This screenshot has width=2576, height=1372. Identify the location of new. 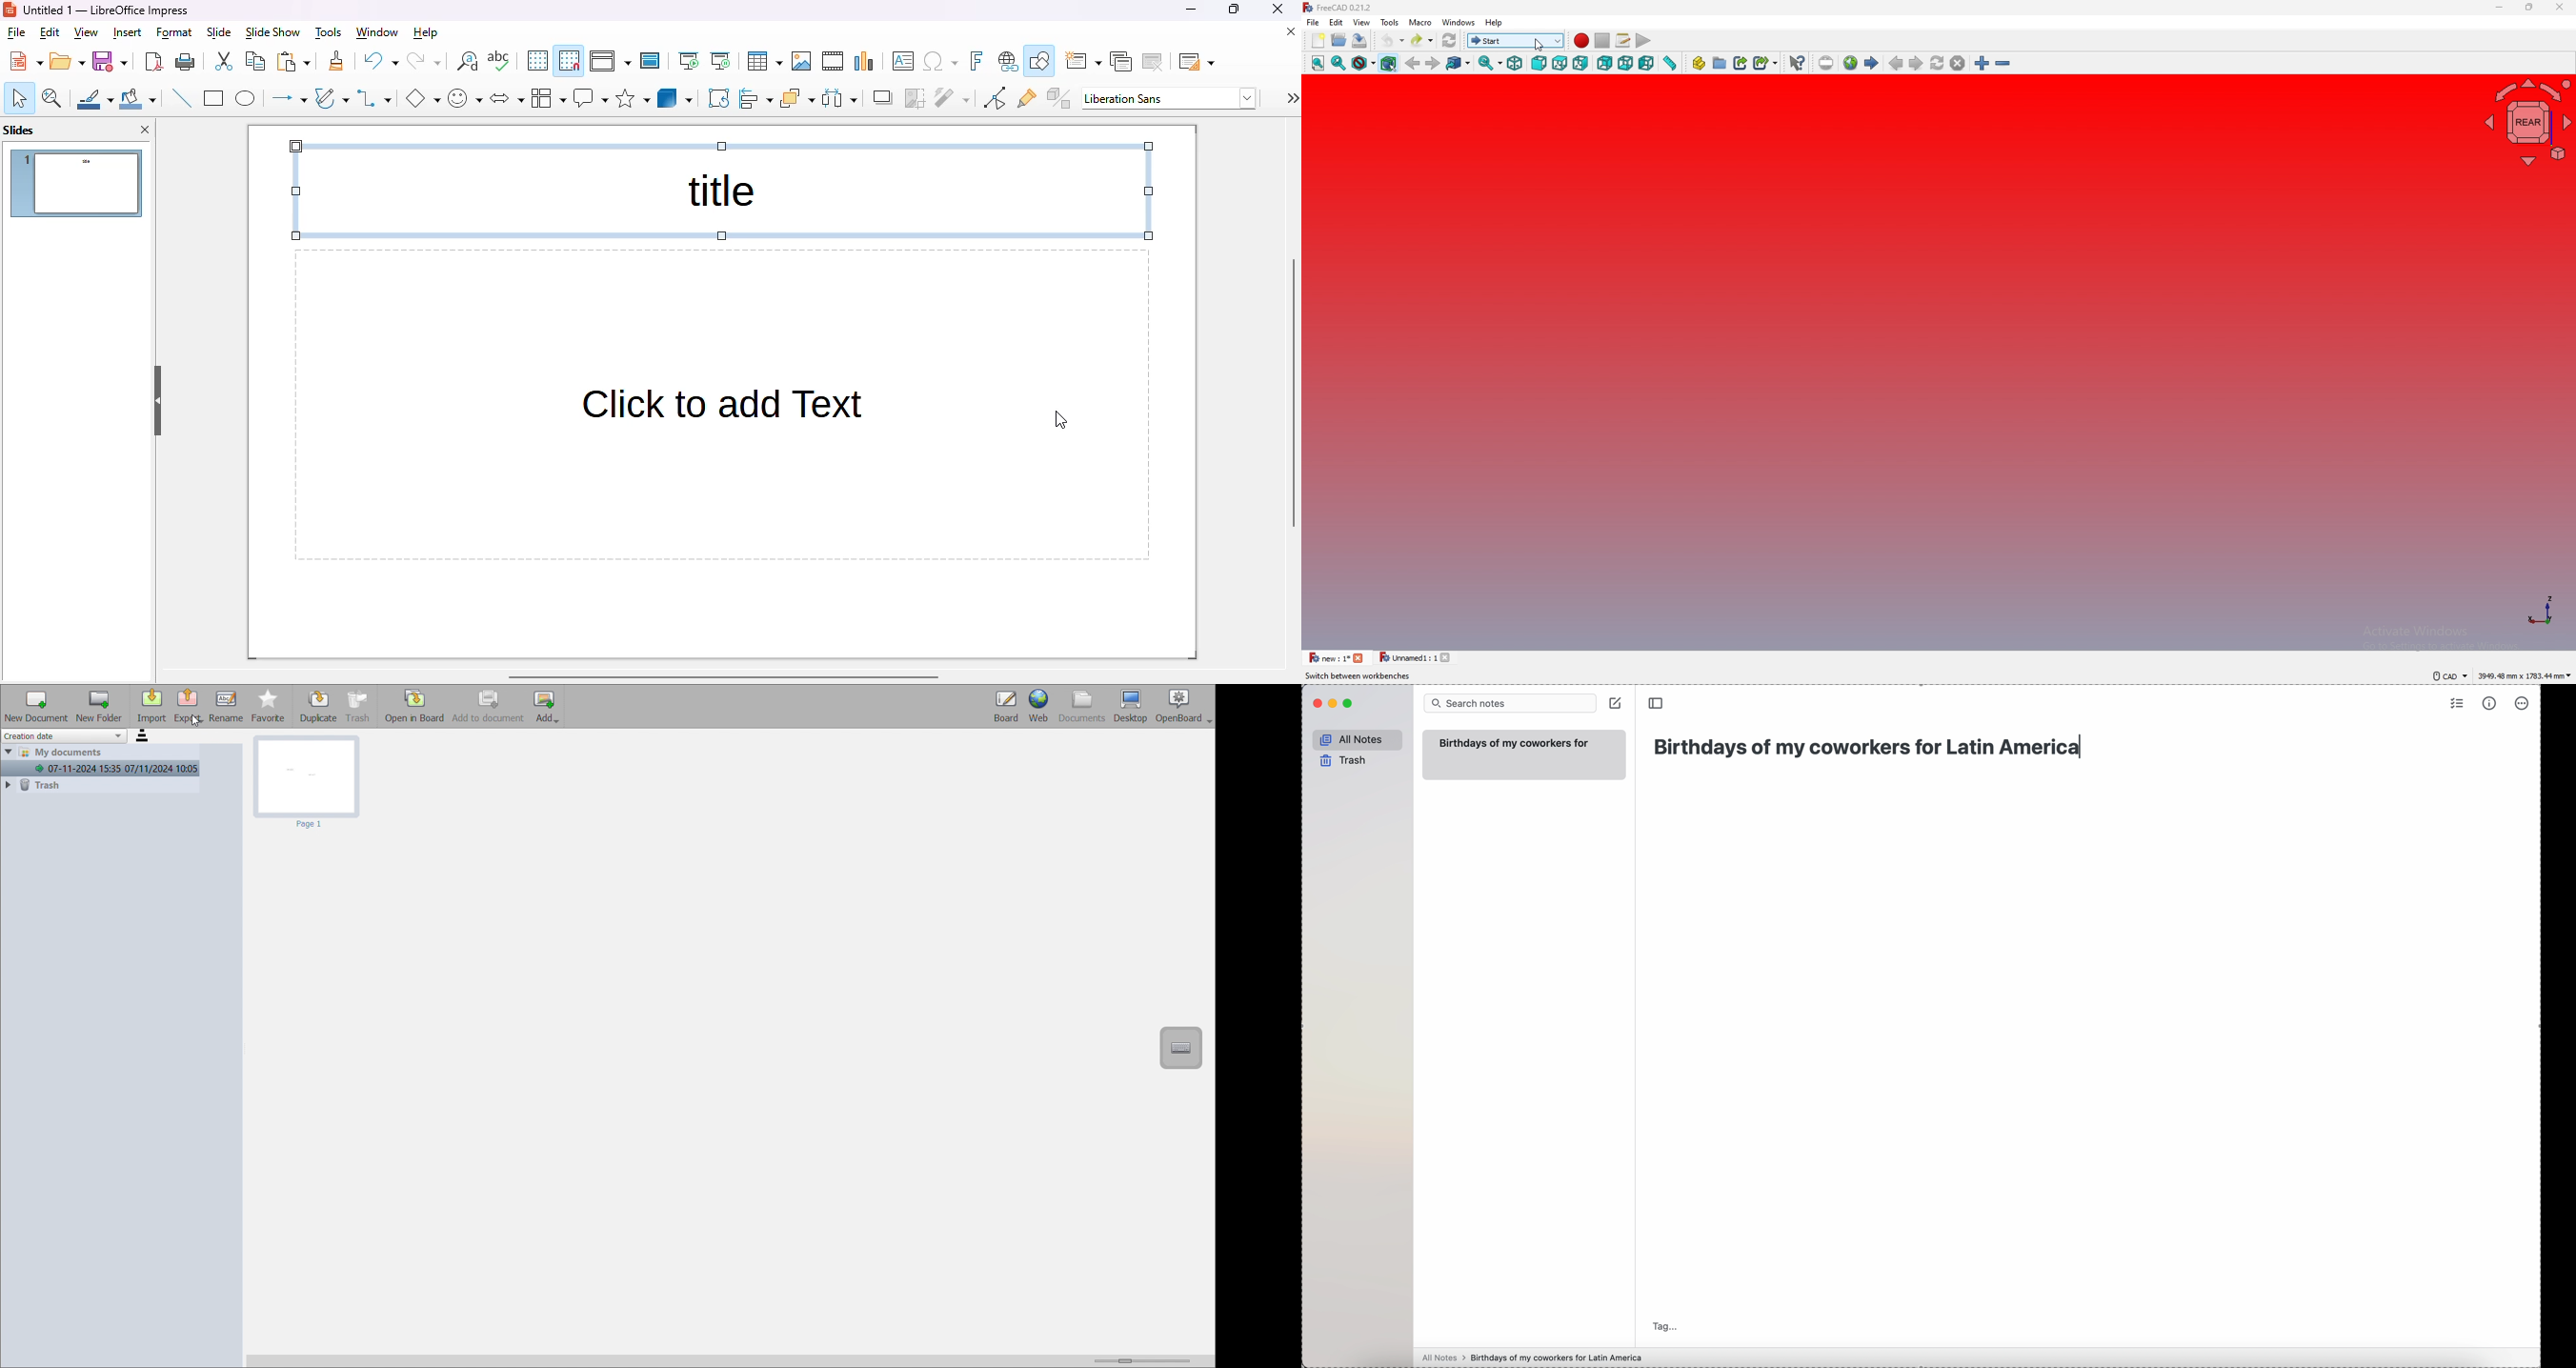
(1317, 41).